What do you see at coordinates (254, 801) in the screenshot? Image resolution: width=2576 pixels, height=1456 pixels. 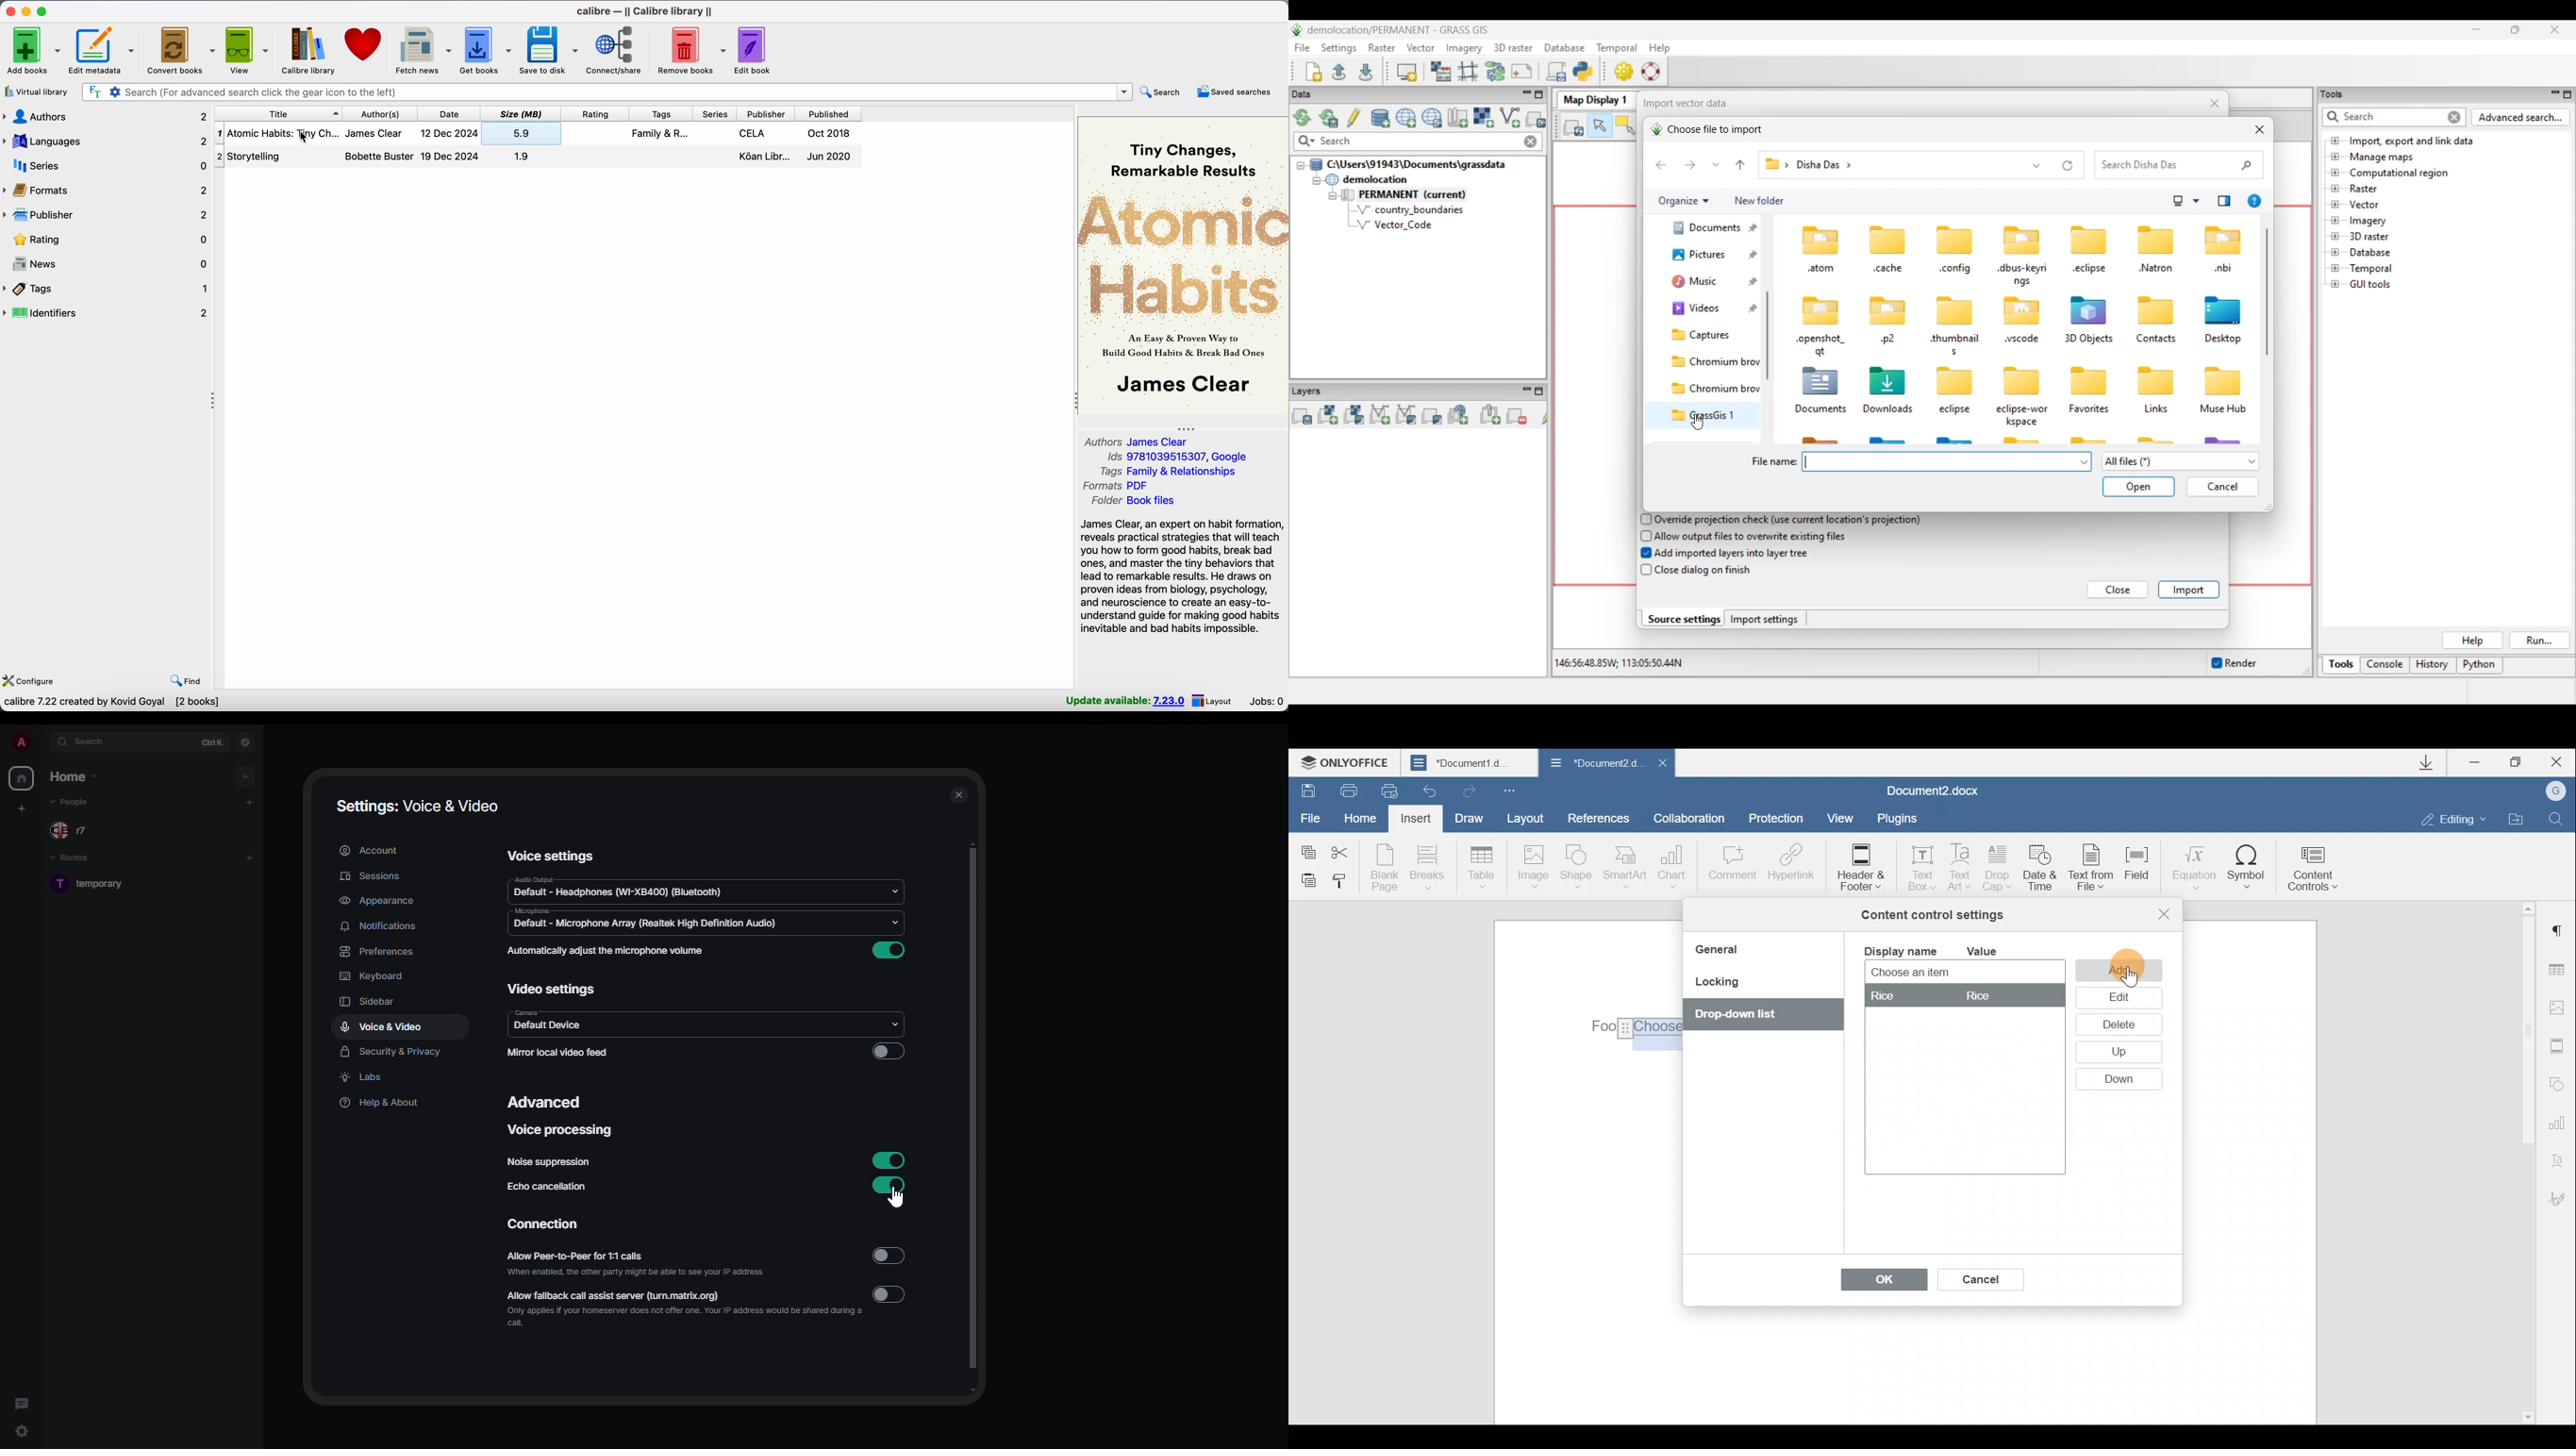 I see `add` at bounding box center [254, 801].